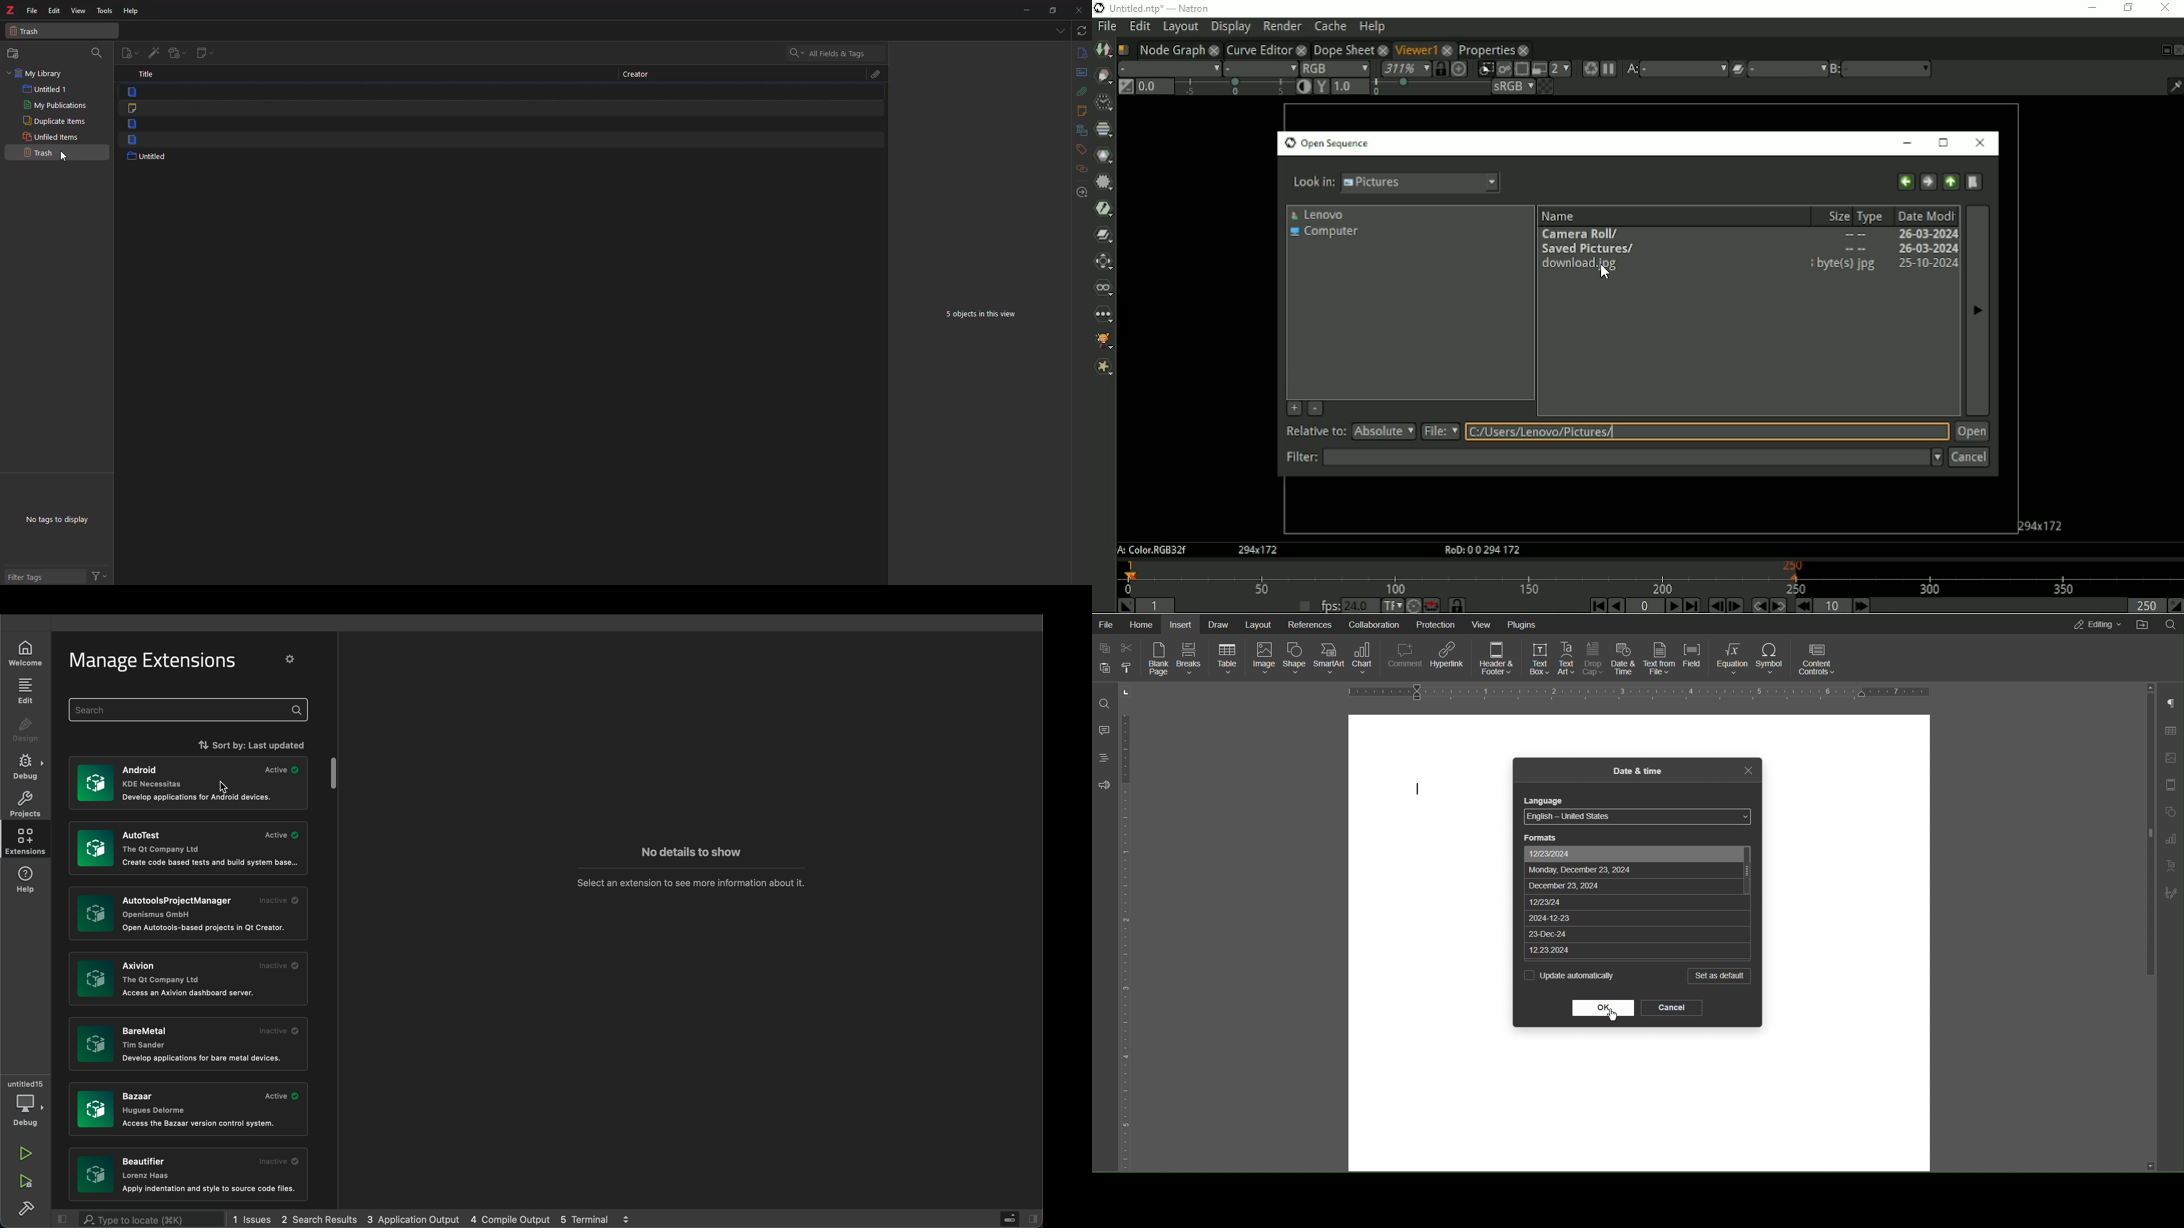 The height and width of the screenshot is (1232, 2184). Describe the element at coordinates (1025, 10) in the screenshot. I see `minimize` at that location.